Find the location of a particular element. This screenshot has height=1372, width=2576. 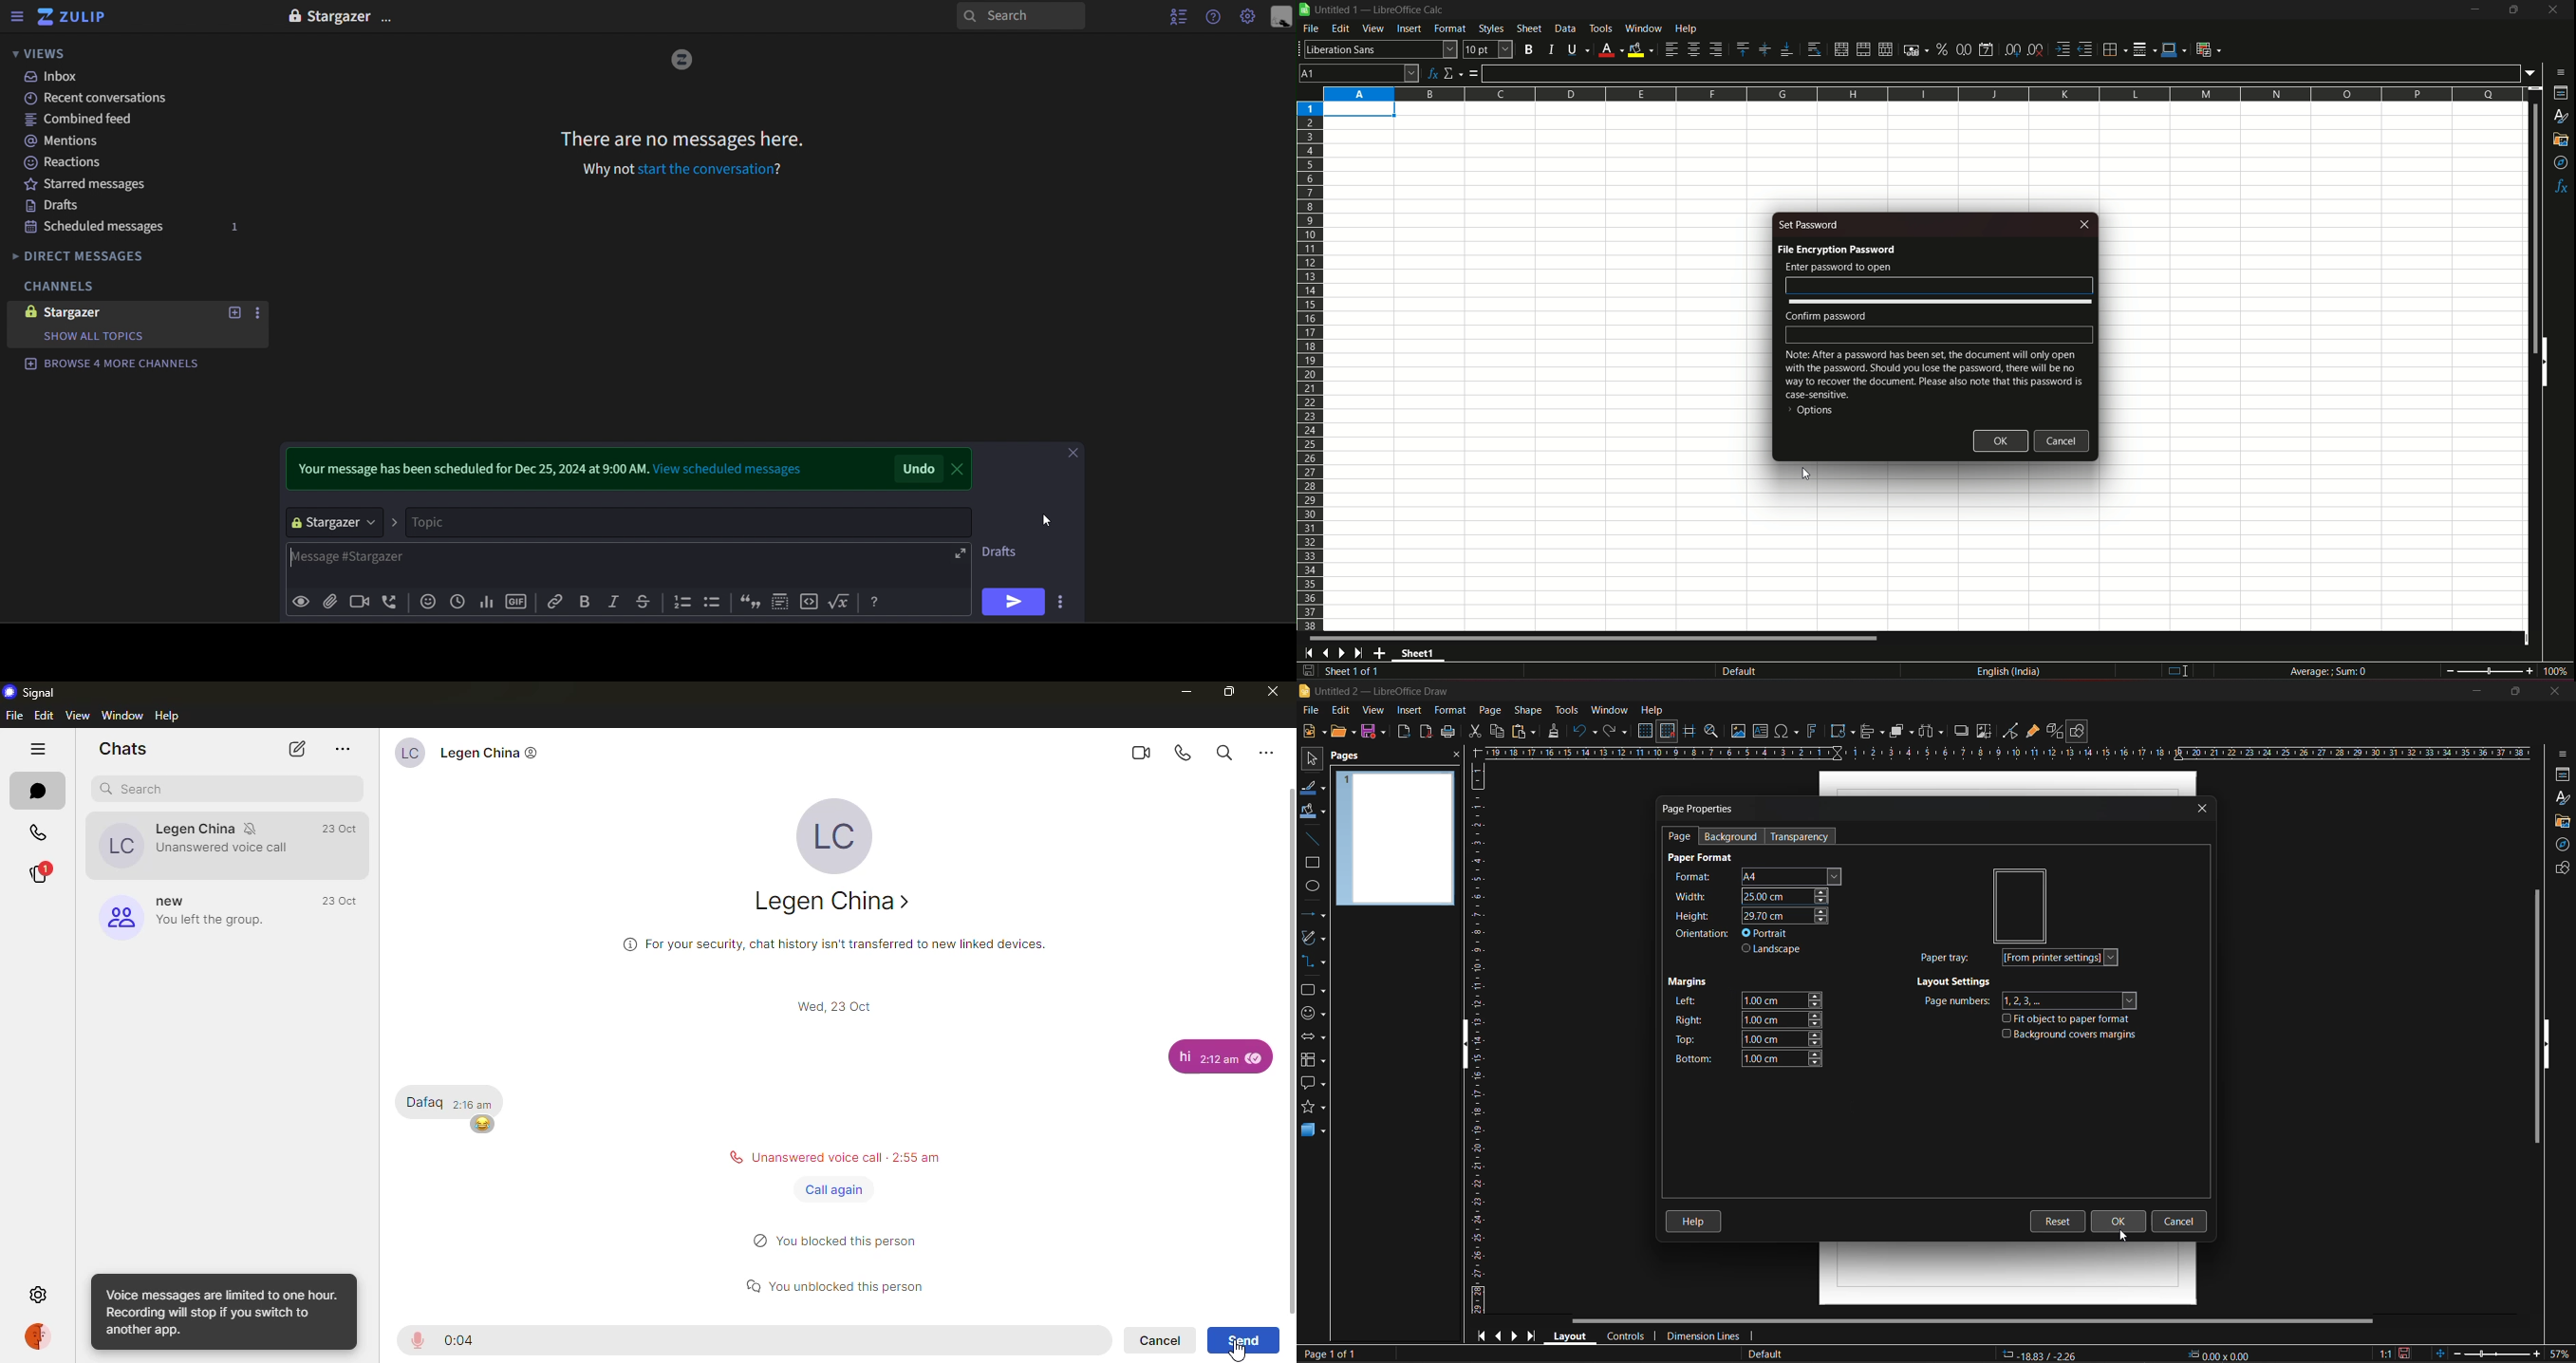

toggle point is located at coordinates (2013, 732).